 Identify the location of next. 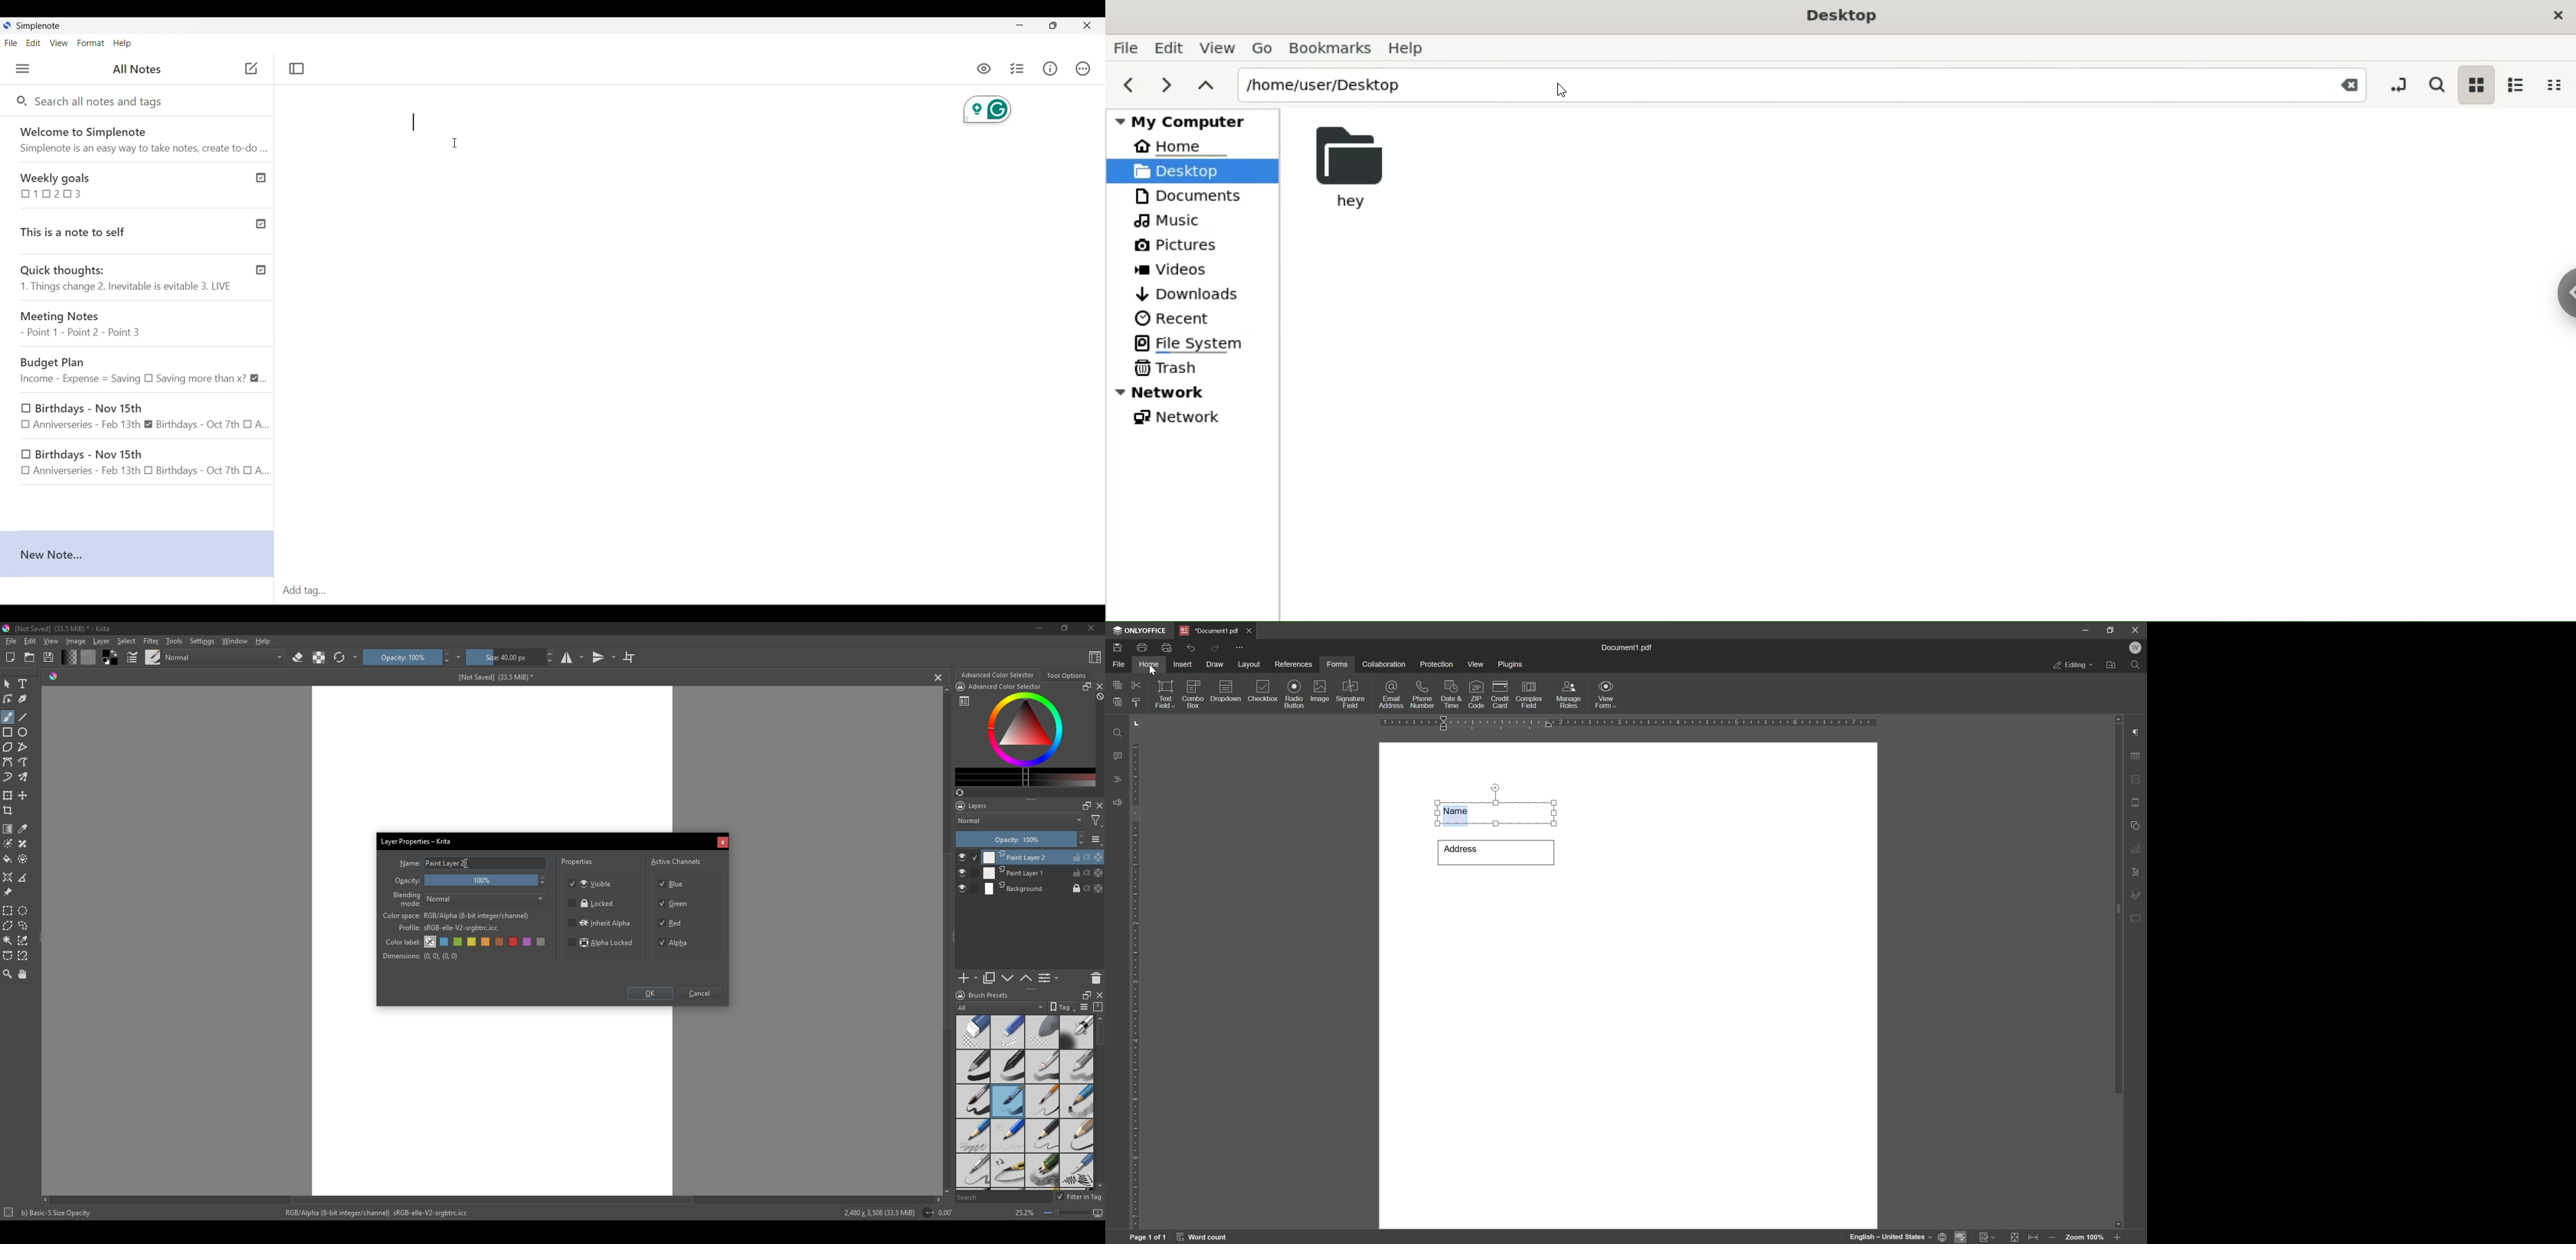
(1163, 87).